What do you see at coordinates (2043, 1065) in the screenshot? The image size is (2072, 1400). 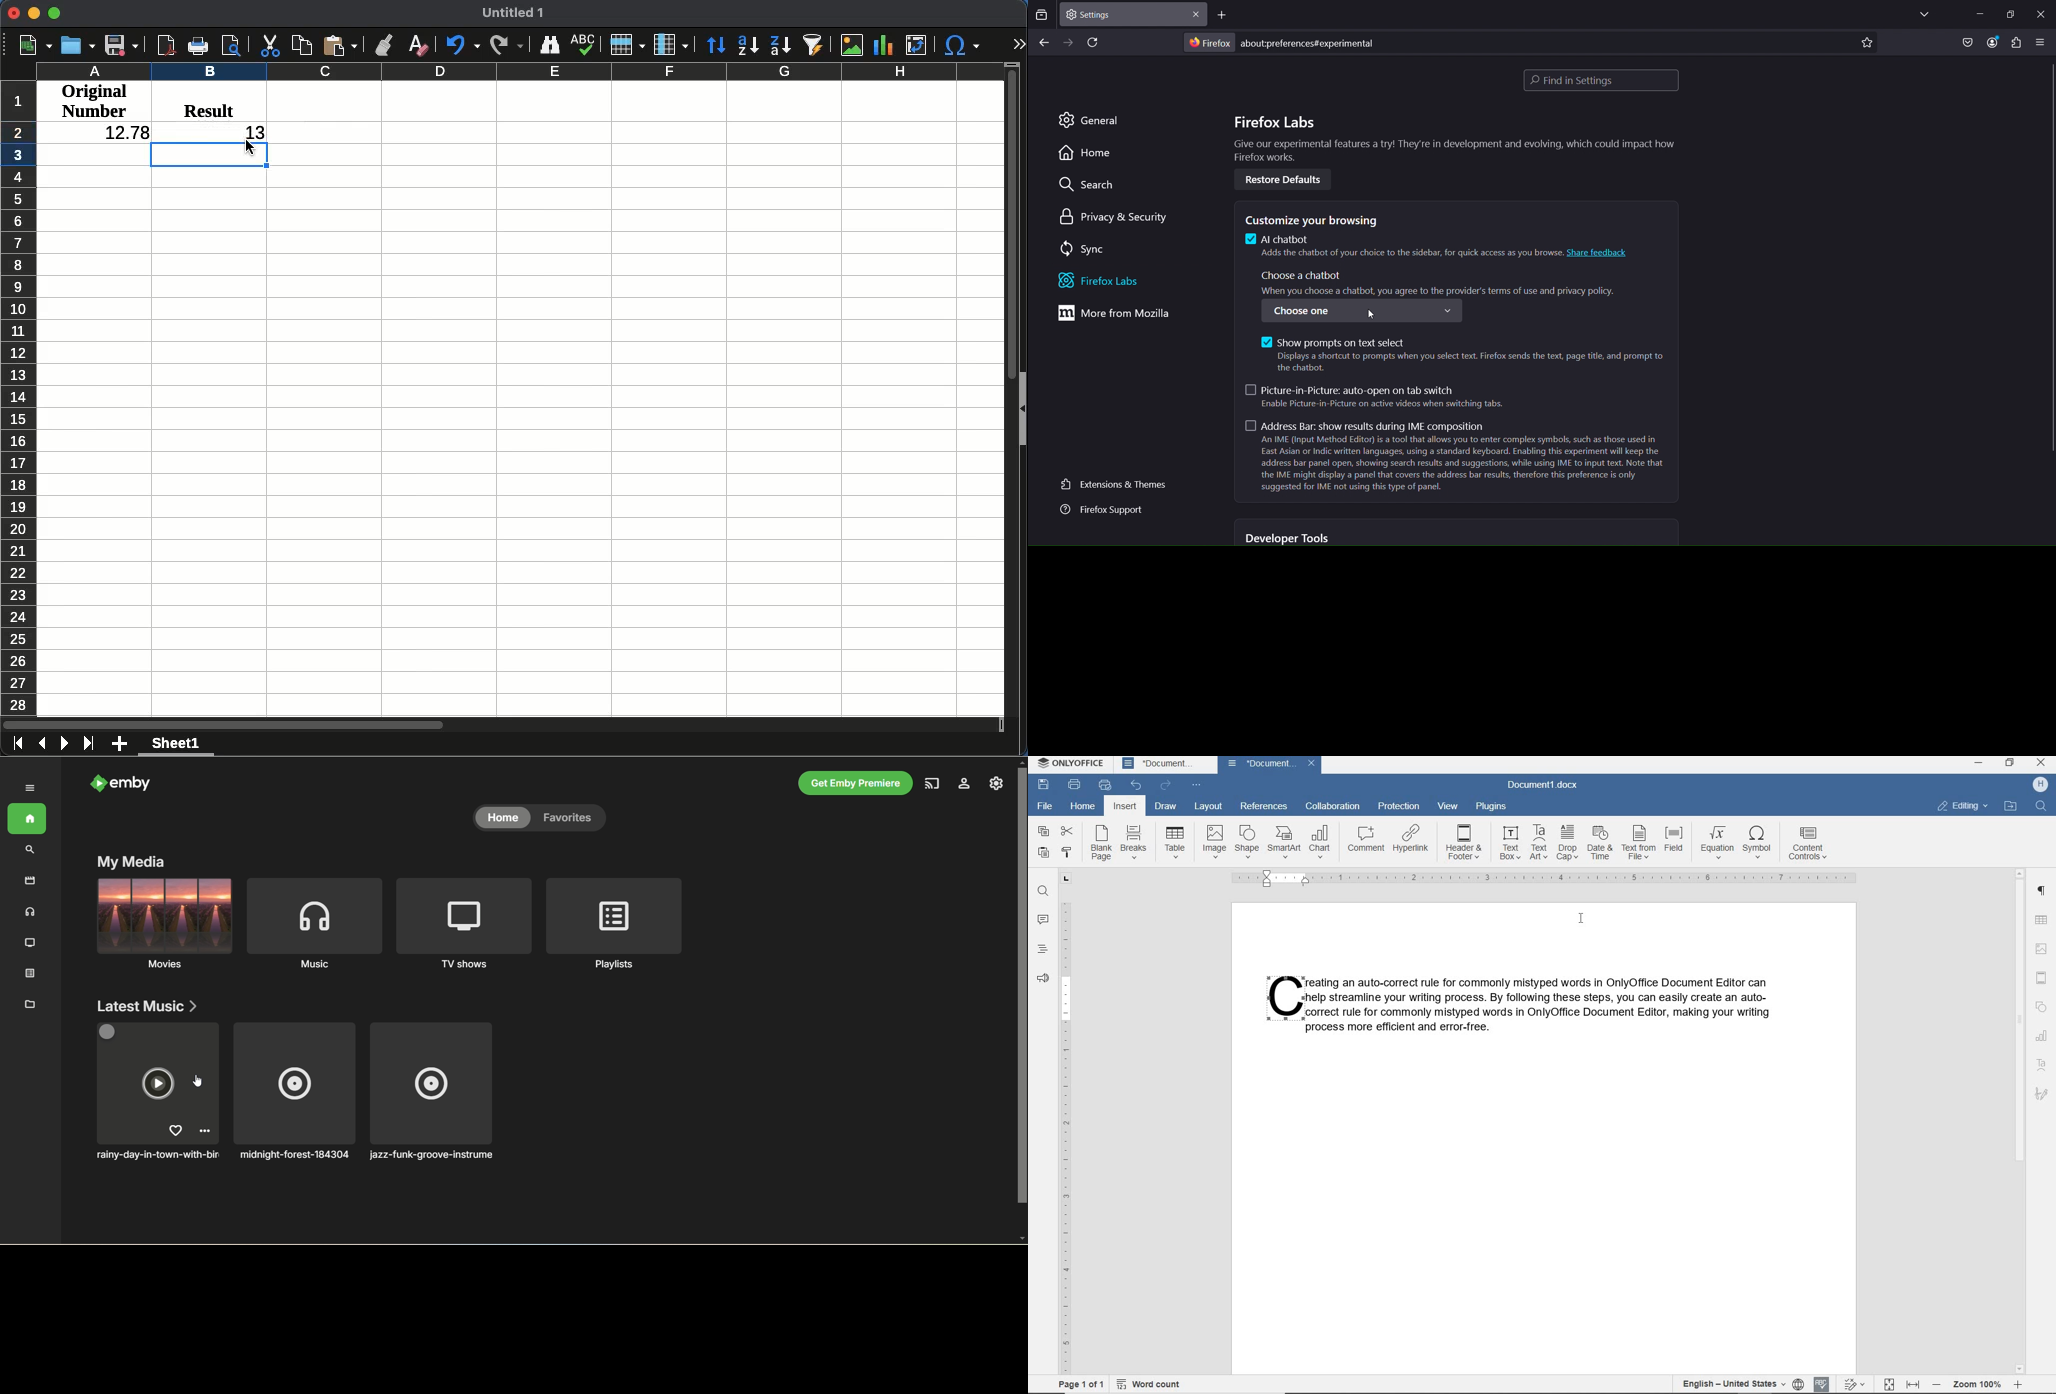 I see `text art` at bounding box center [2043, 1065].